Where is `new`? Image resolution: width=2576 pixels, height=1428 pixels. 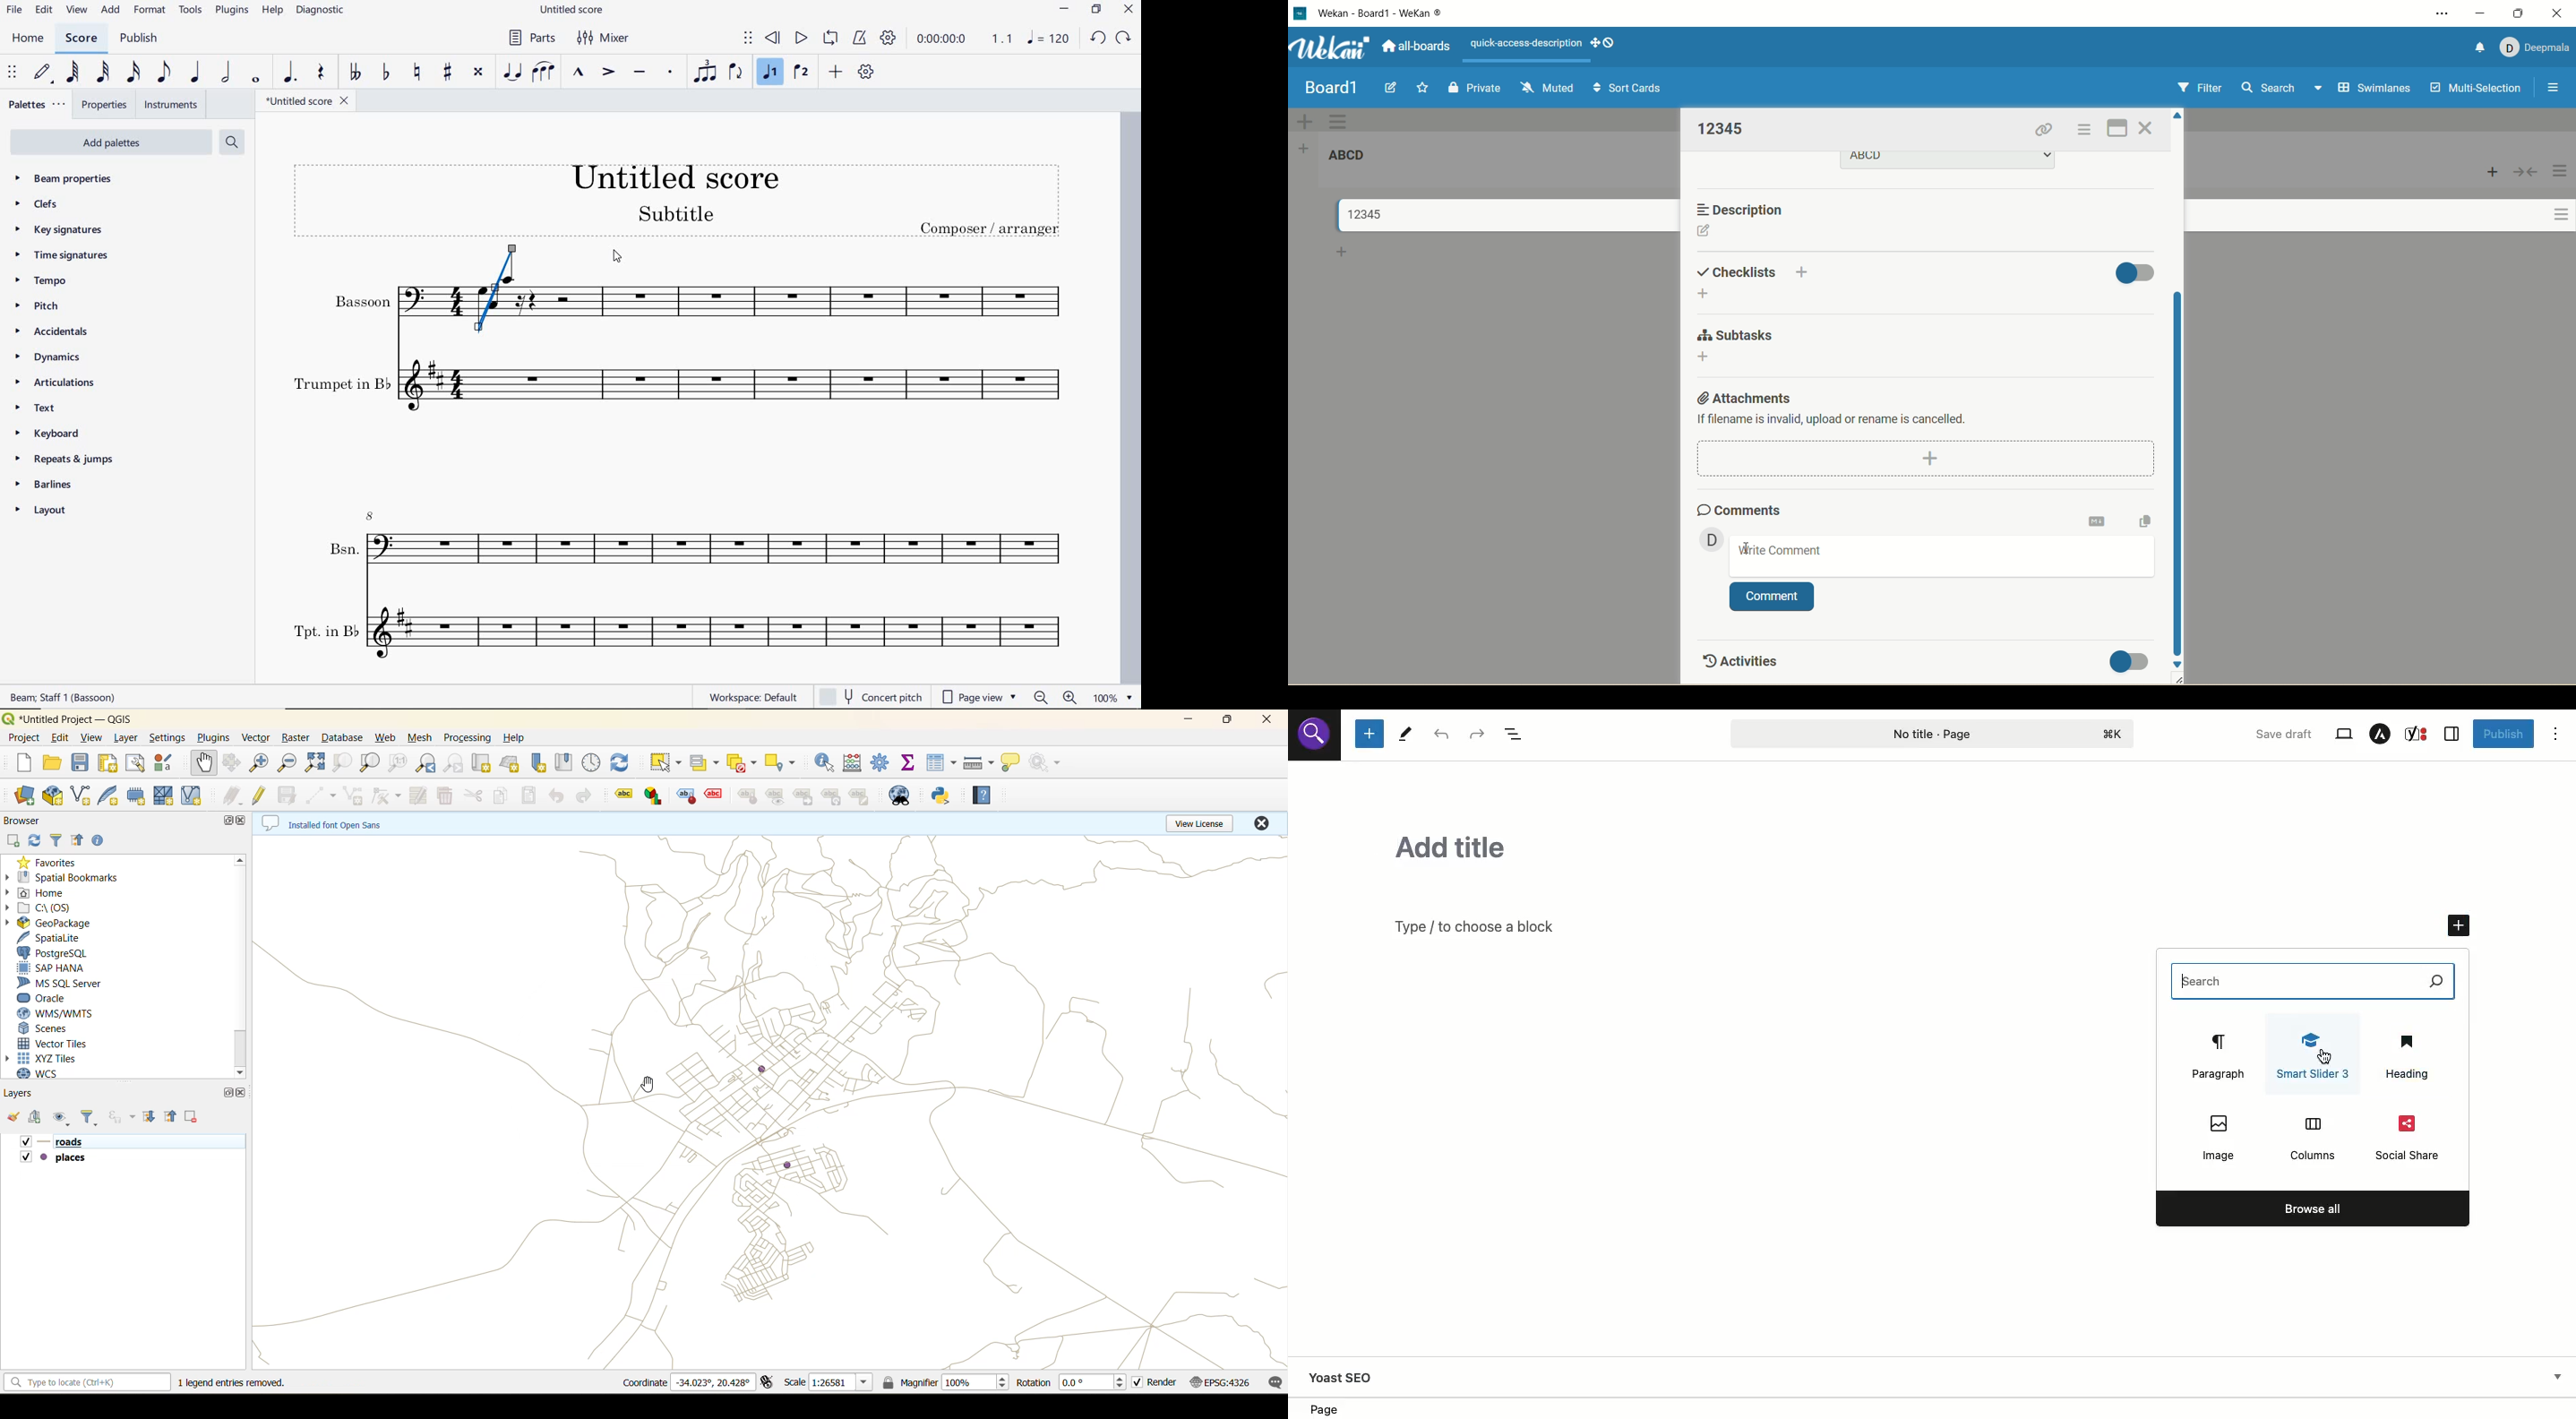 new is located at coordinates (25, 762).